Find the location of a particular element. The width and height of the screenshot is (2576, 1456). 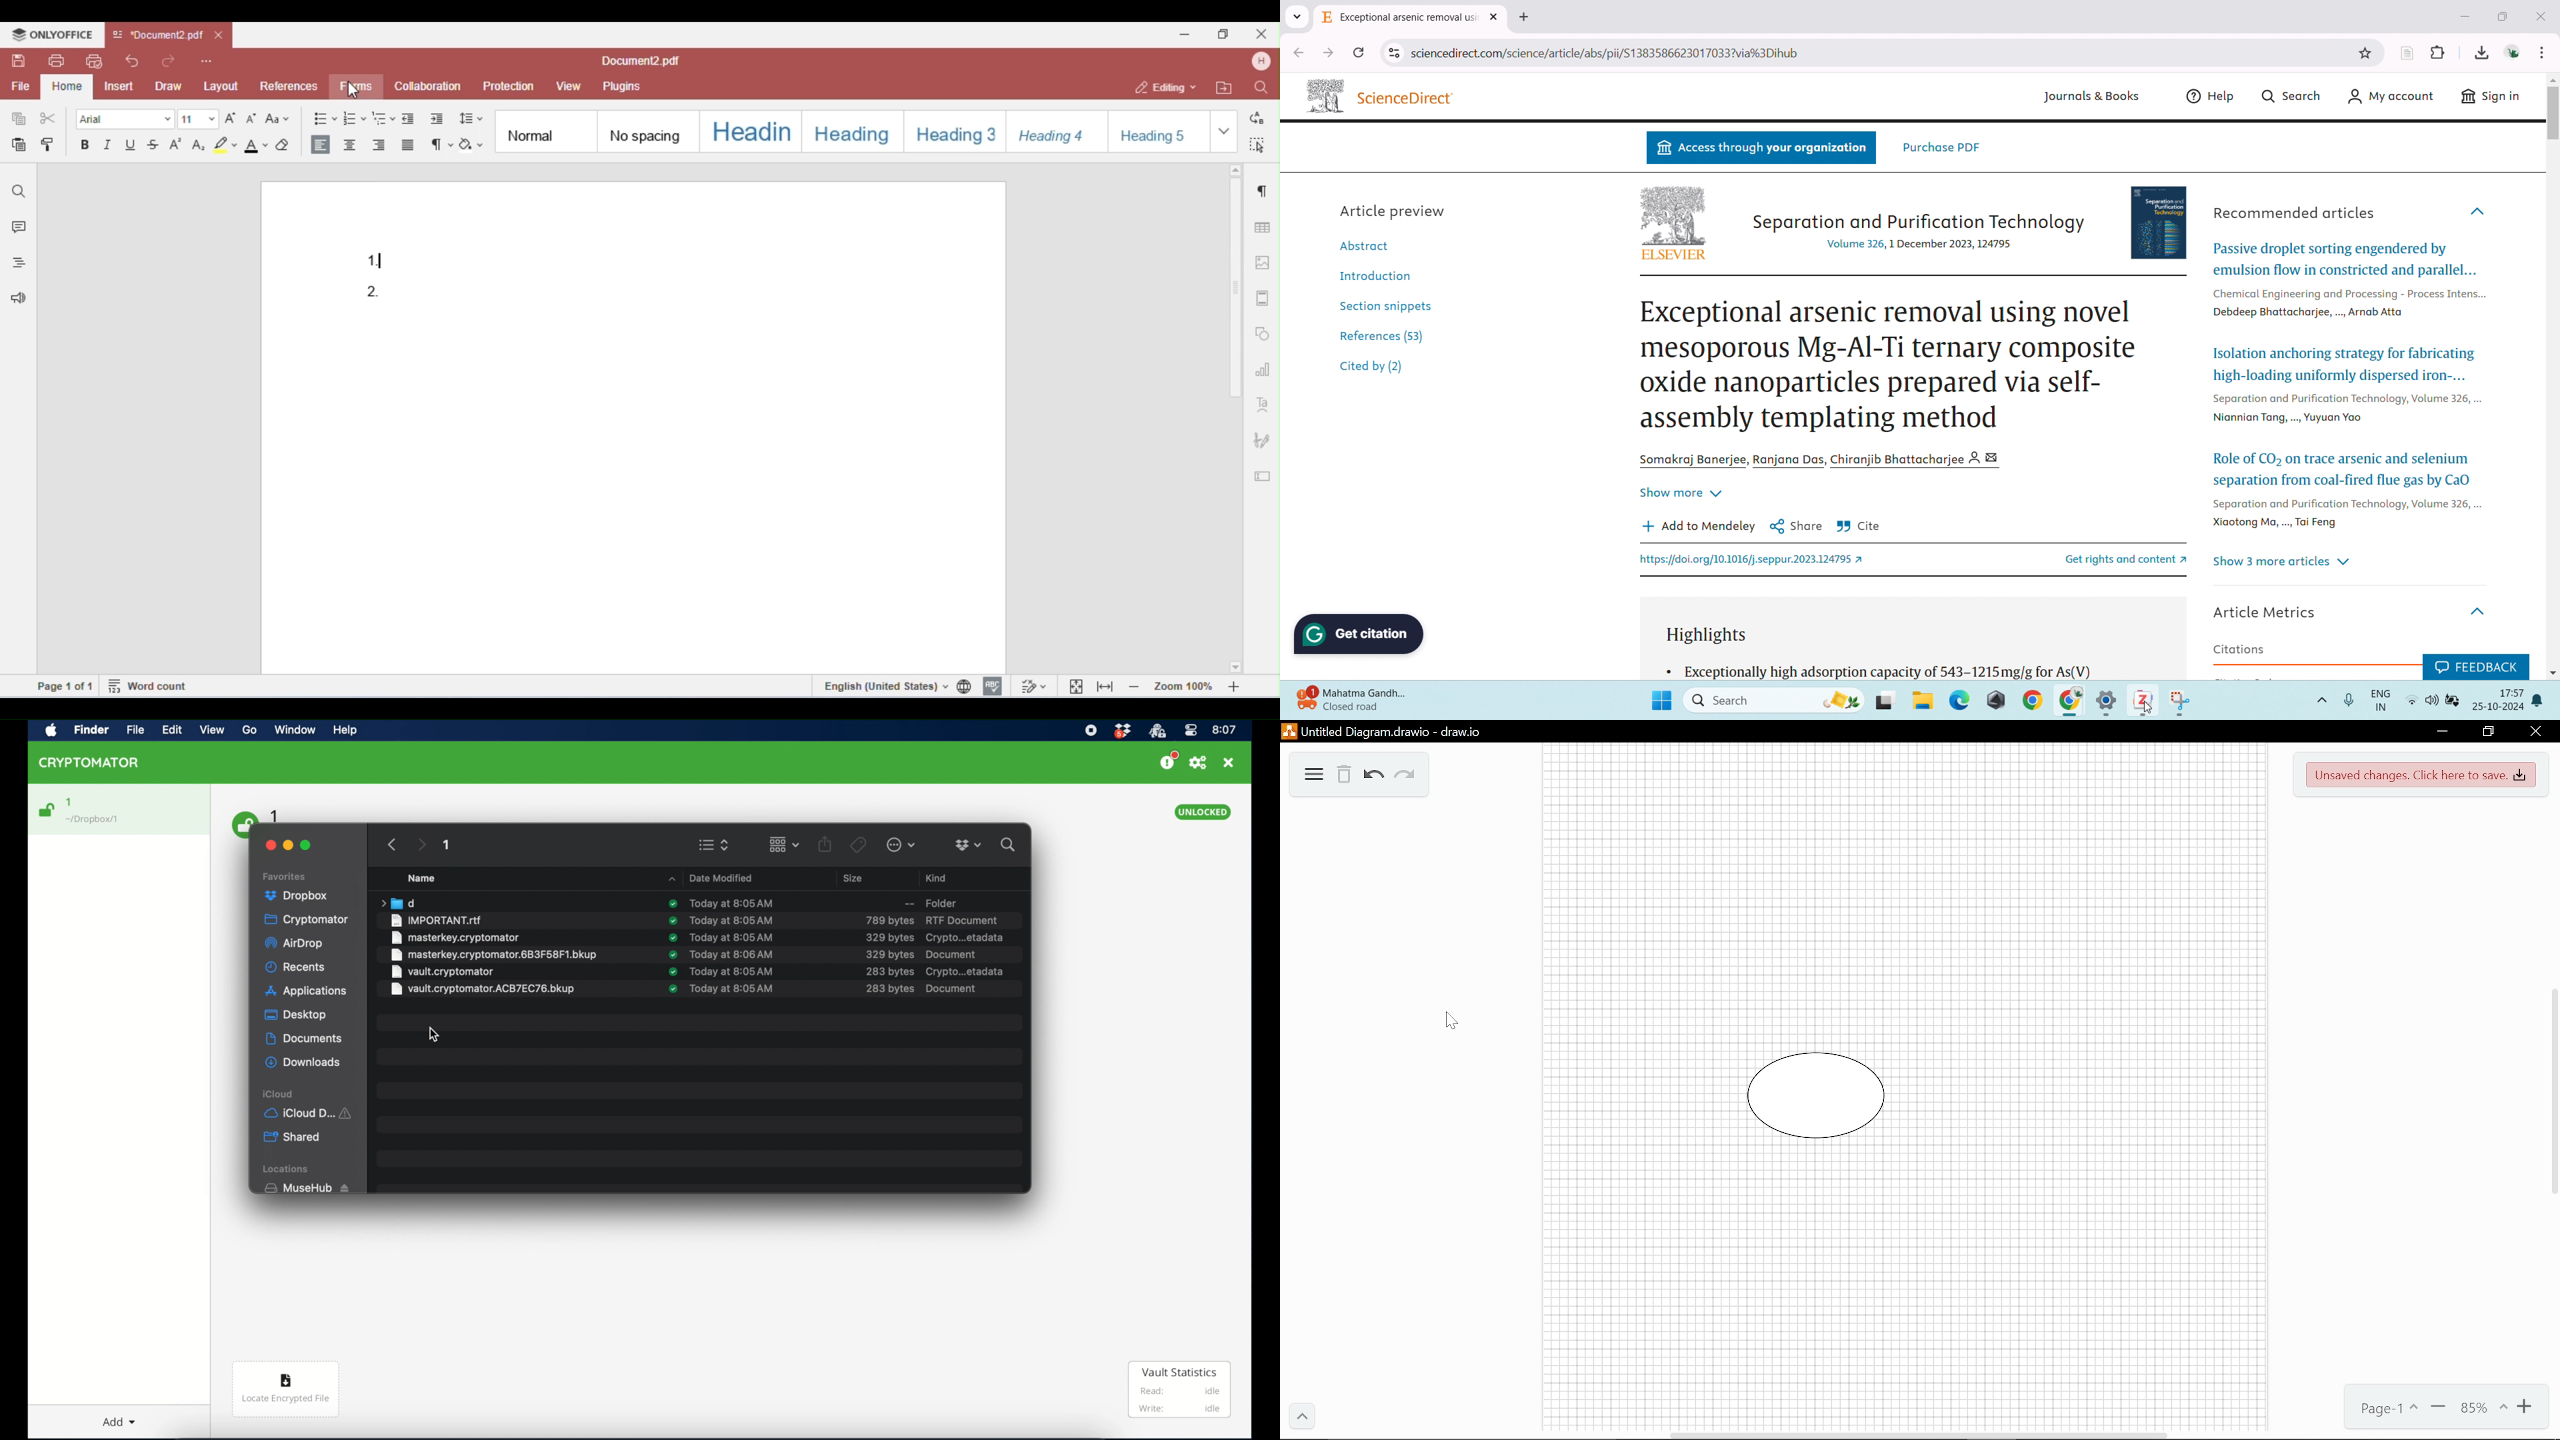

cursor is located at coordinates (436, 1035).